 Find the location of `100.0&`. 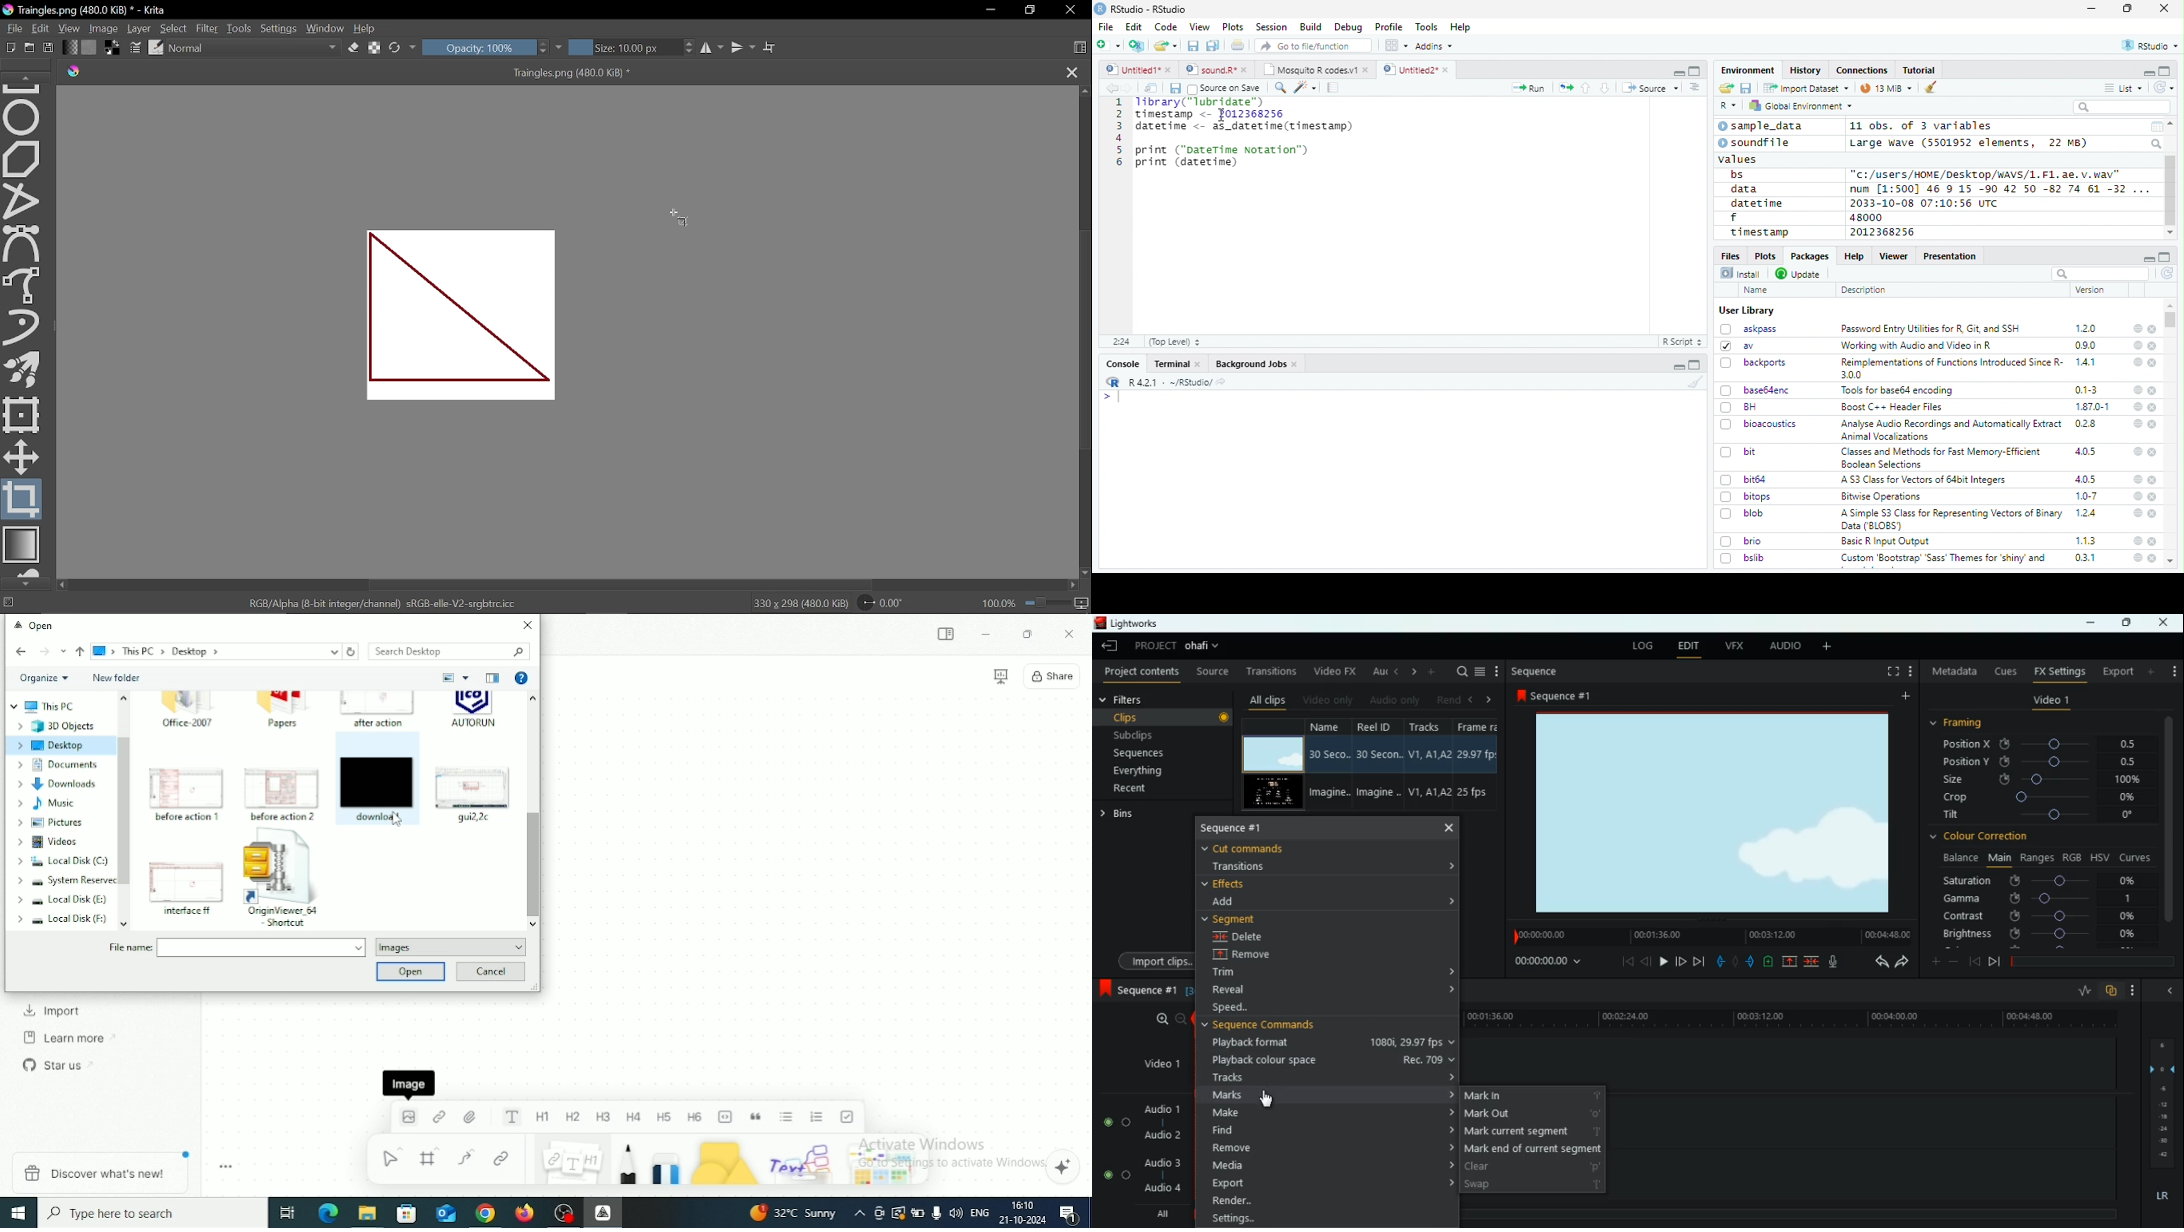

100.0& is located at coordinates (1037, 601).